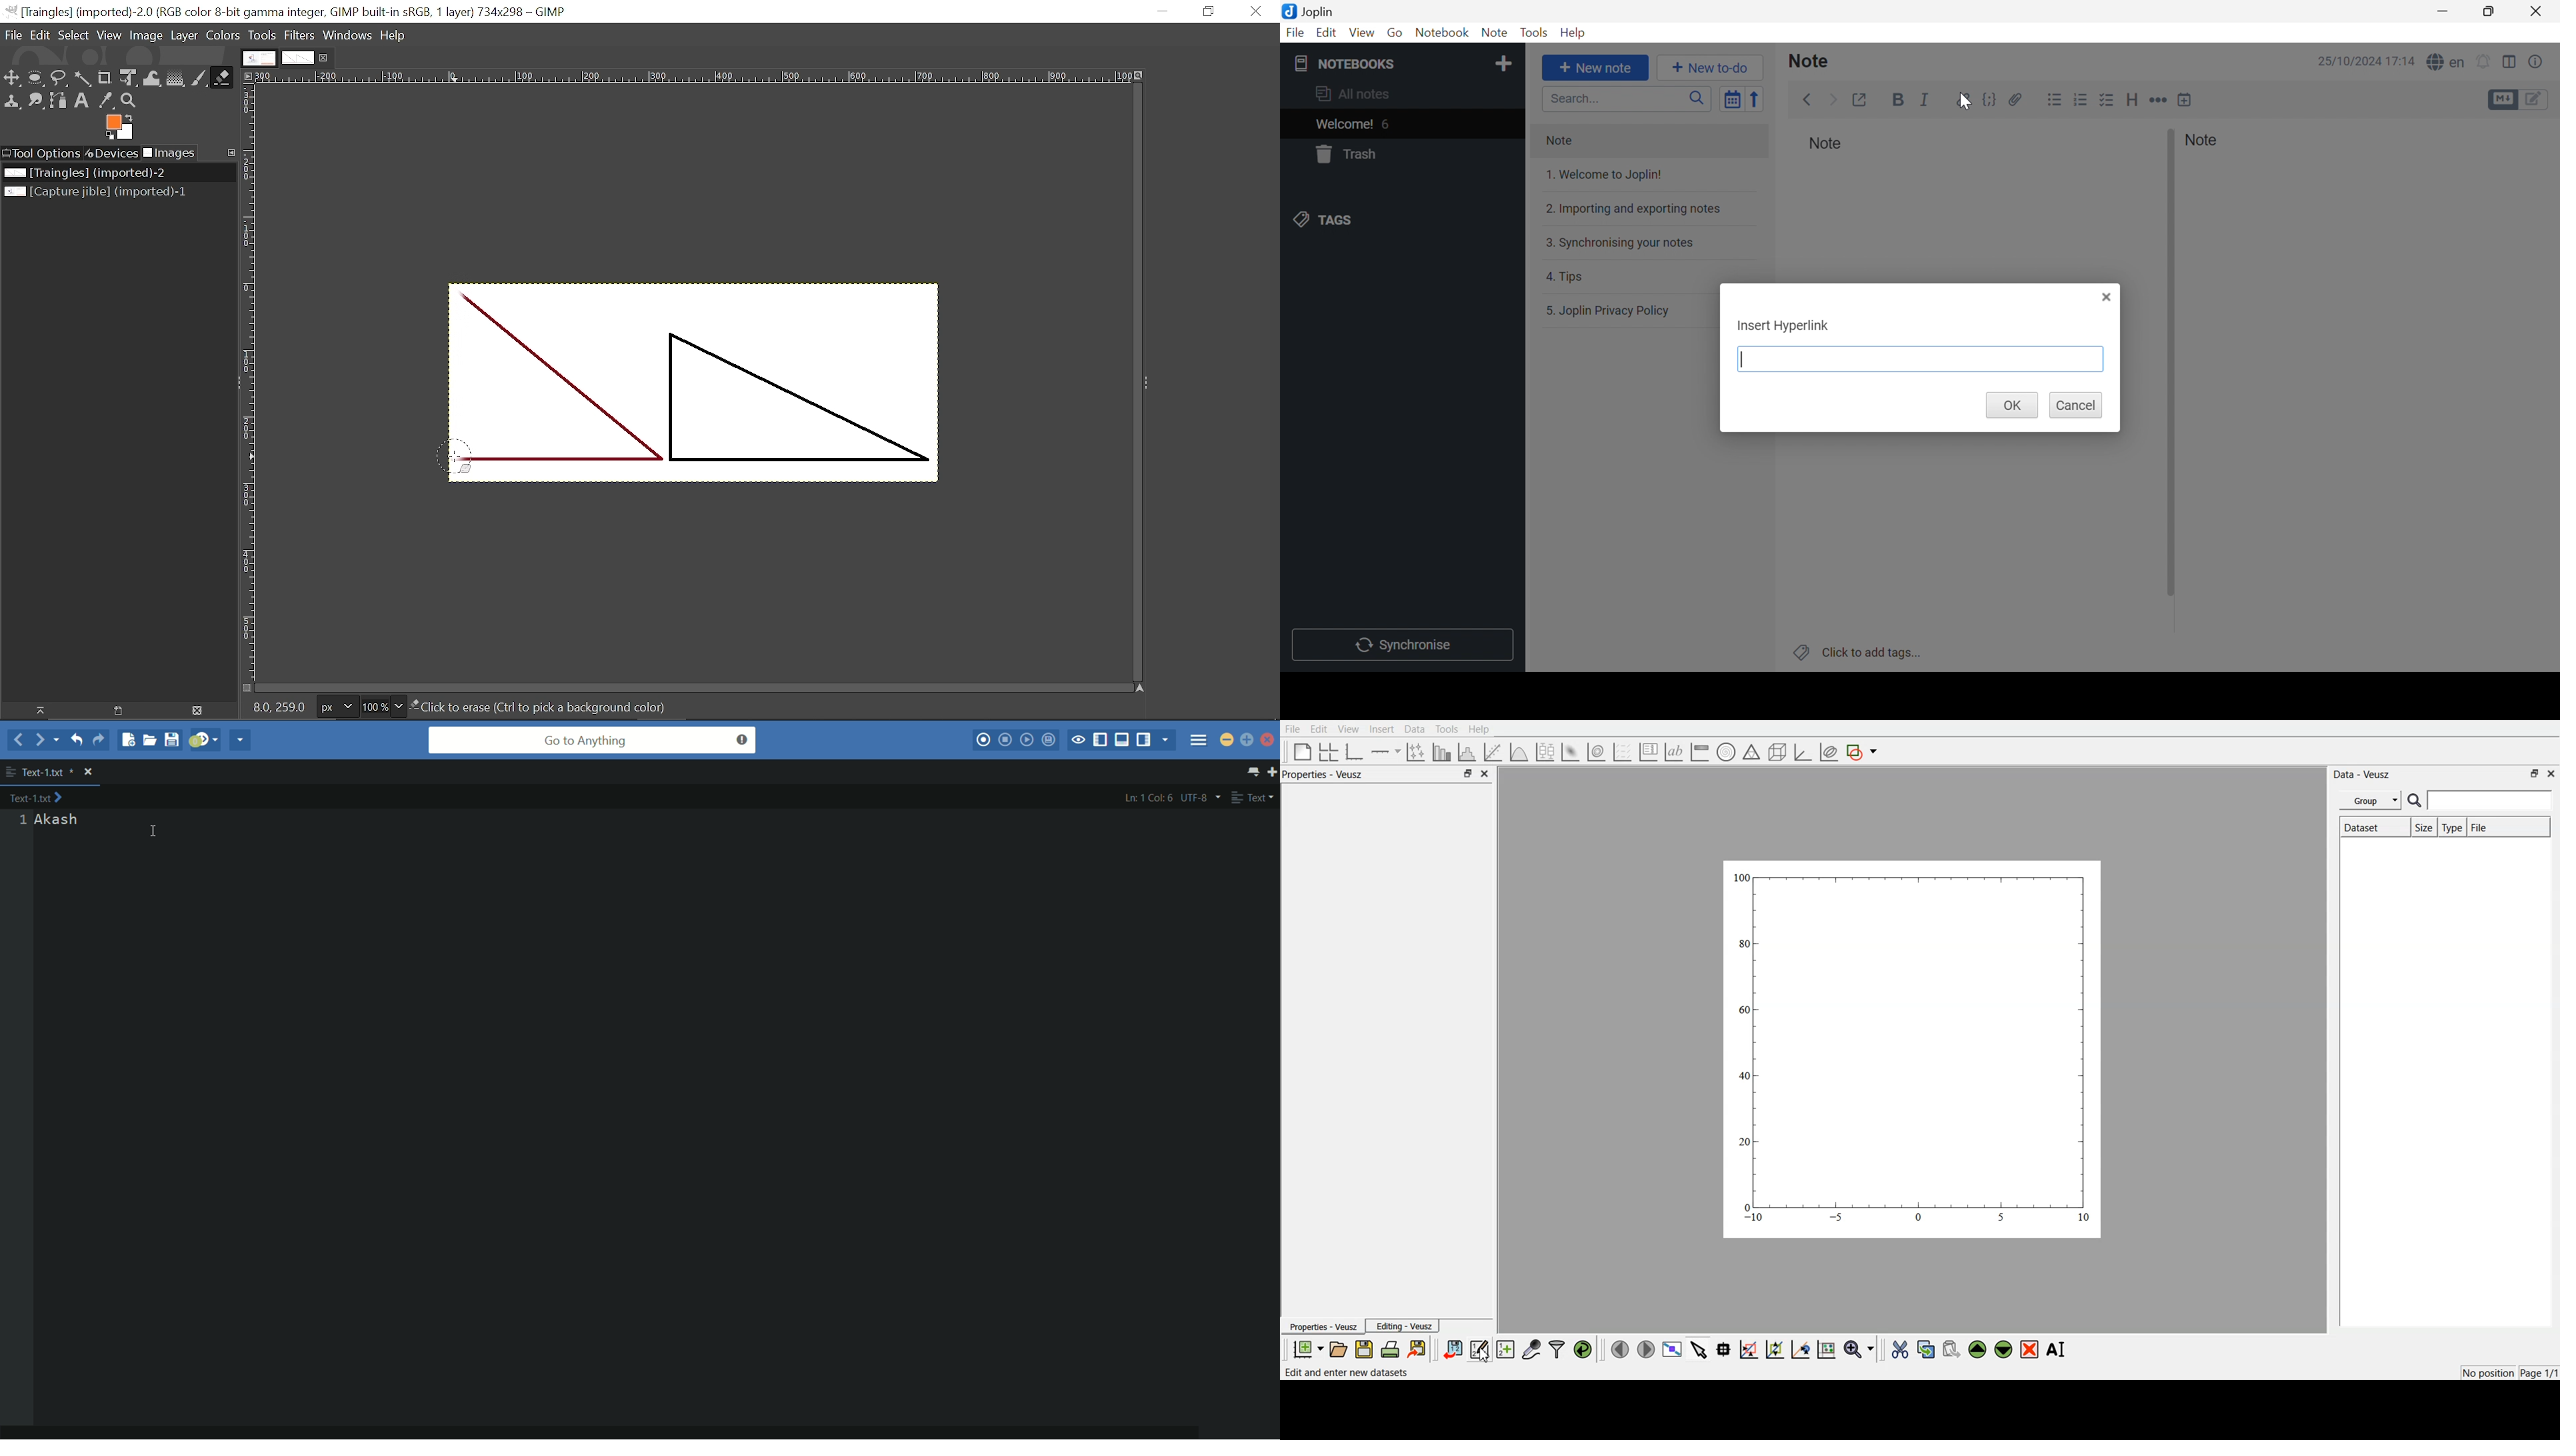  I want to click on click to erase (Ctrl to pick a background color), so click(559, 709).